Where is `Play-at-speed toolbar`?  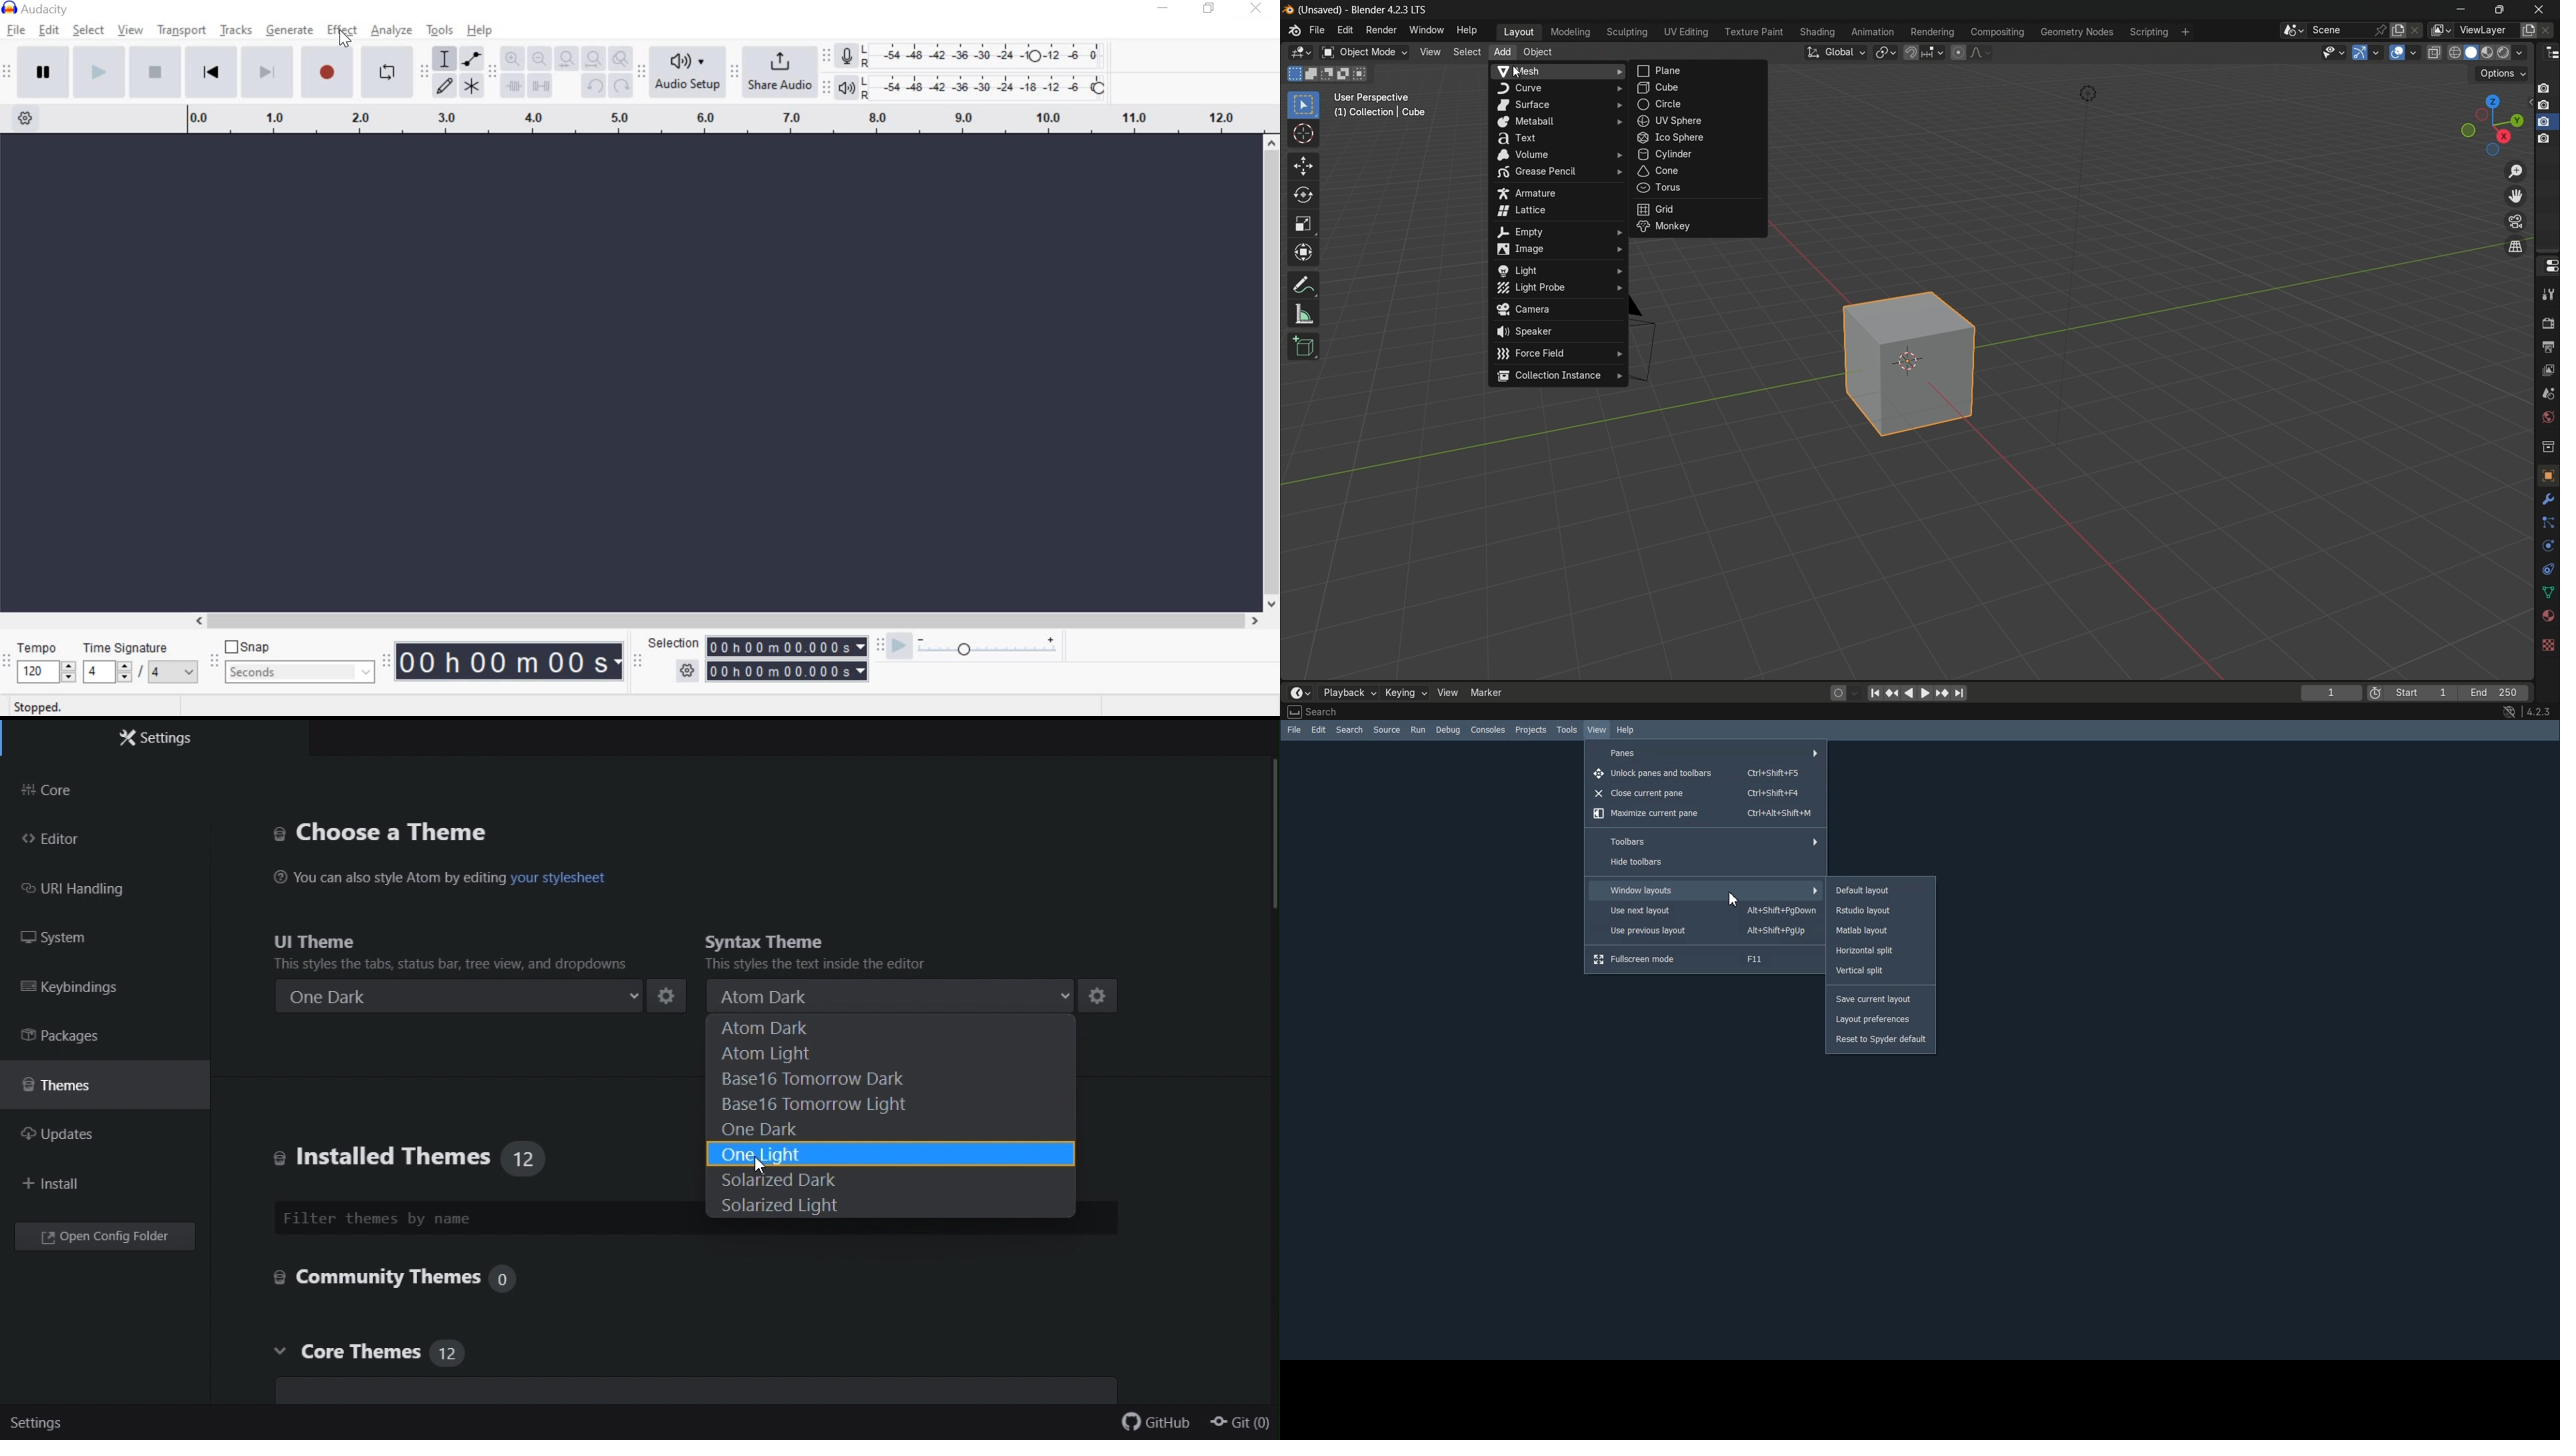 Play-at-speed toolbar is located at coordinates (883, 643).